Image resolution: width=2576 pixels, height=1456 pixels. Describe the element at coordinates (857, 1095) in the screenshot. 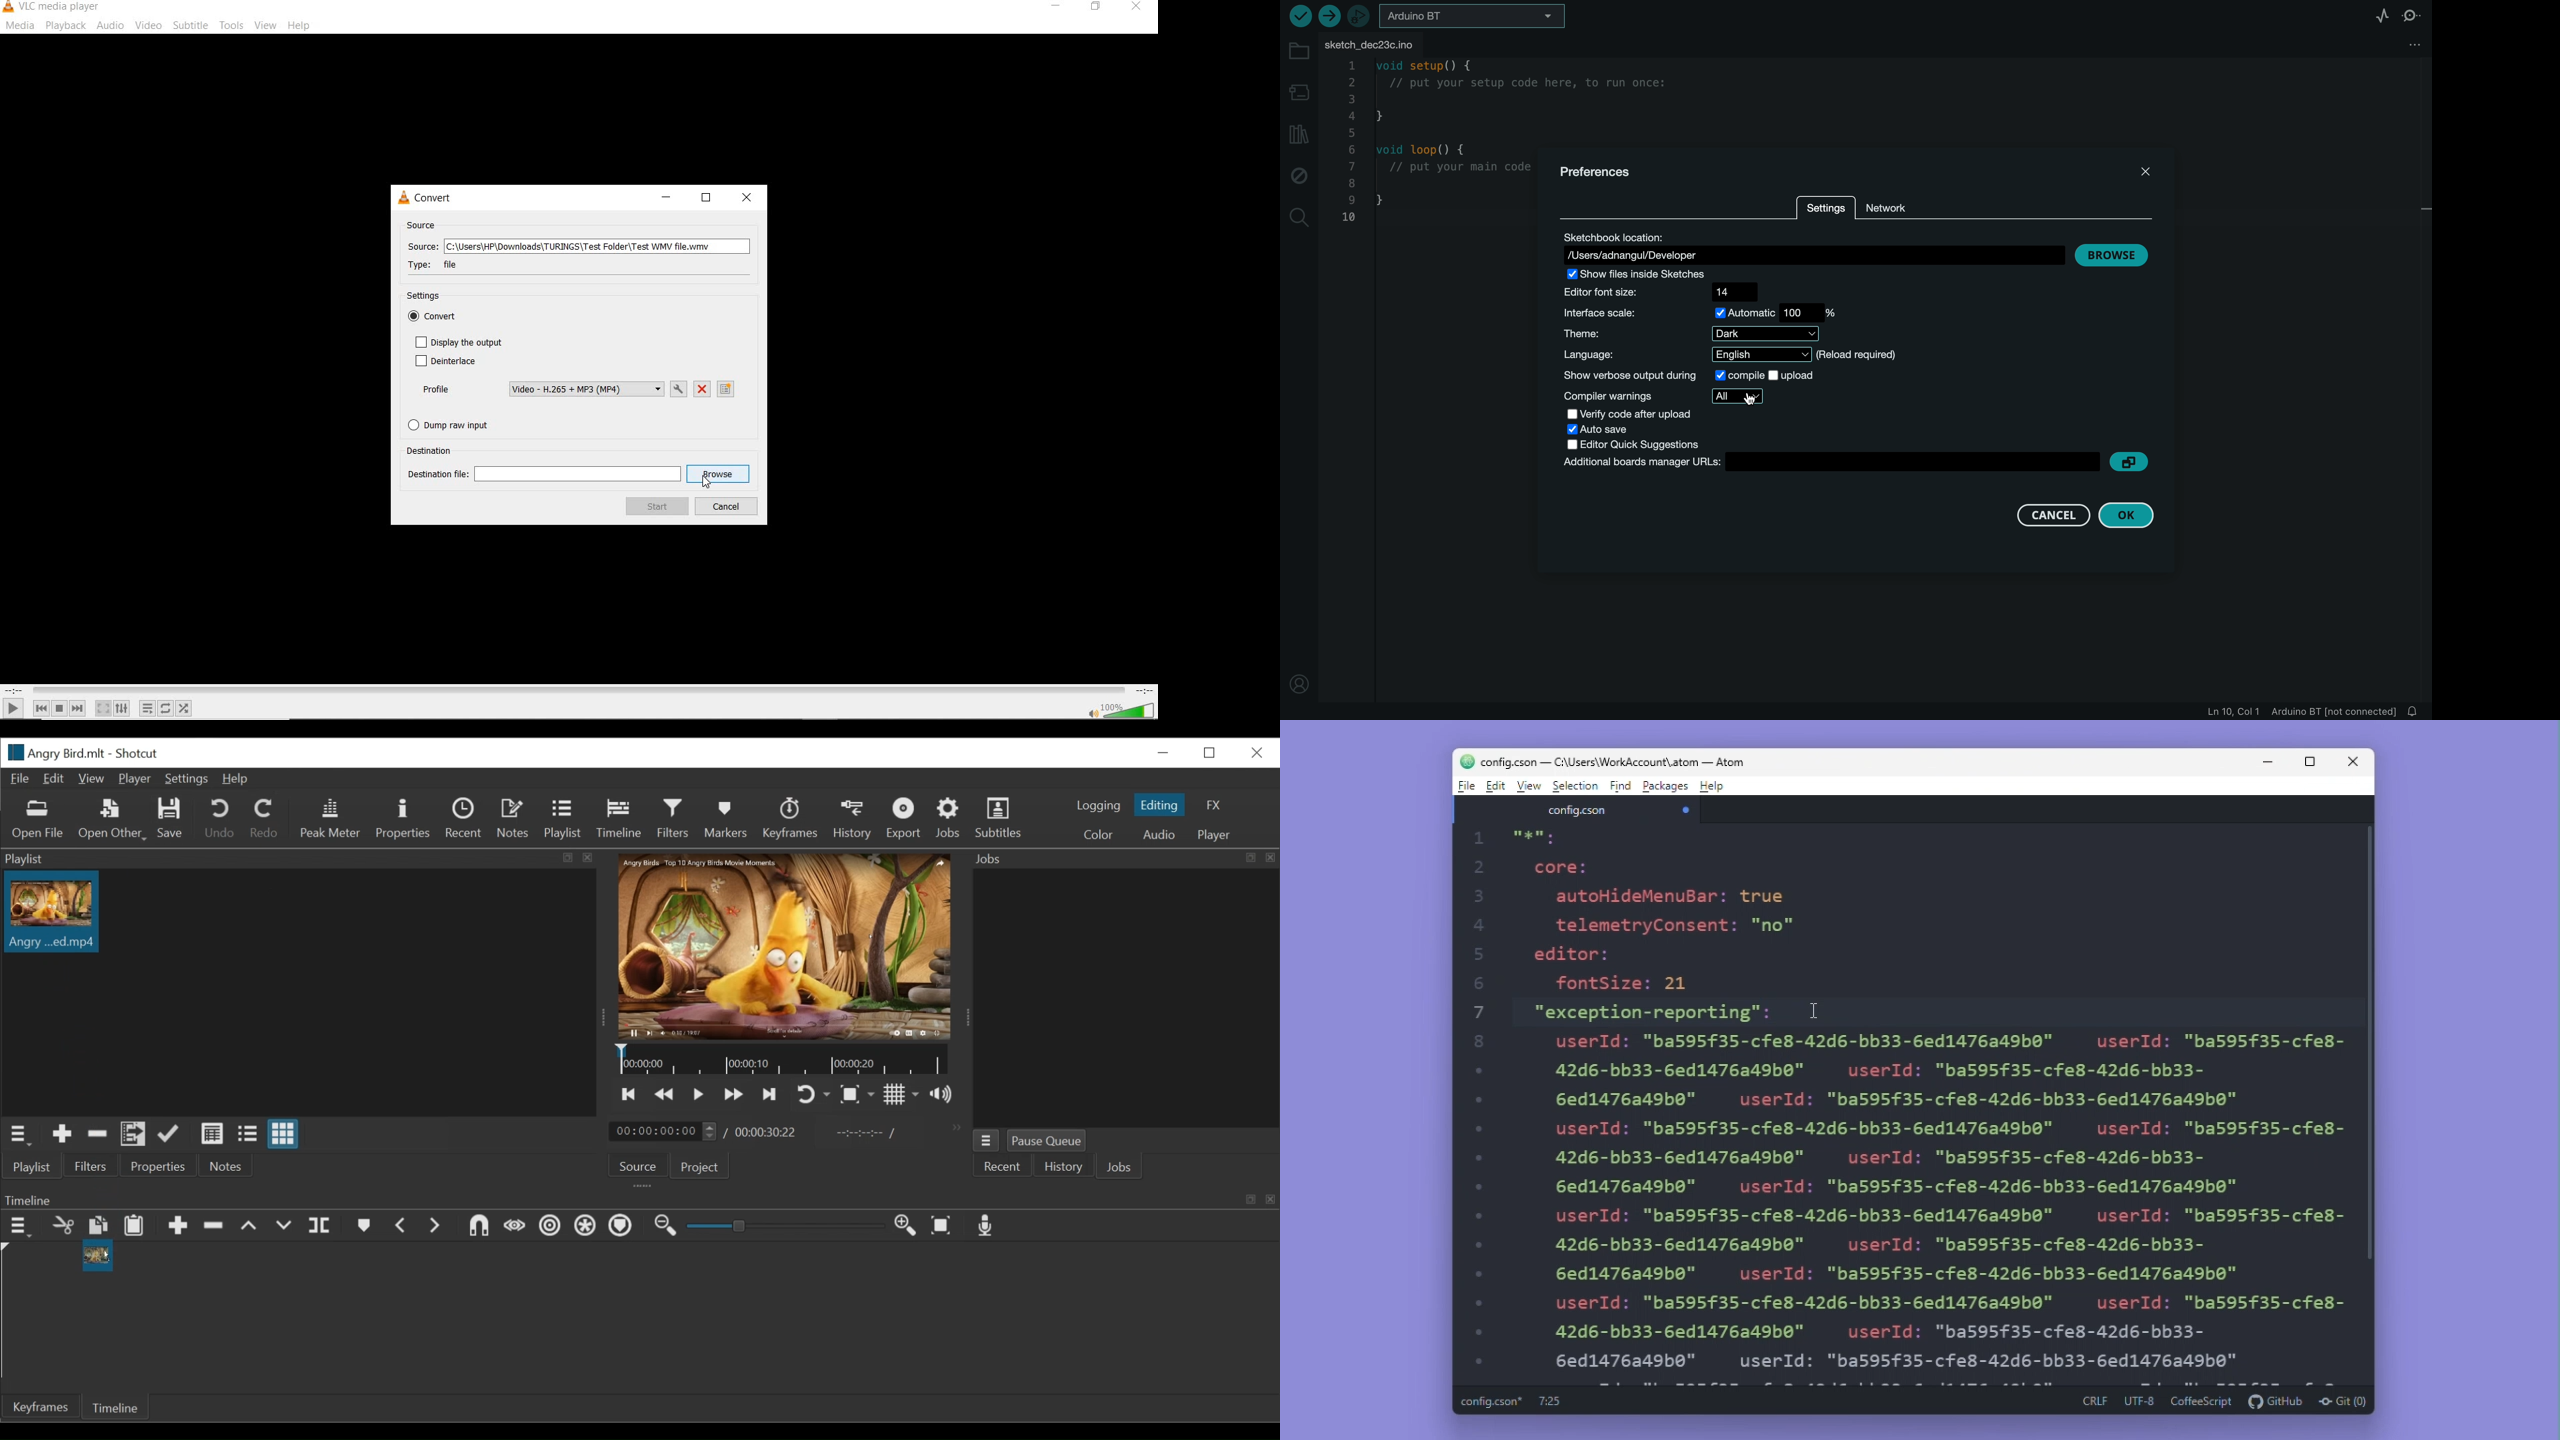

I see `Toggle zoom` at that location.